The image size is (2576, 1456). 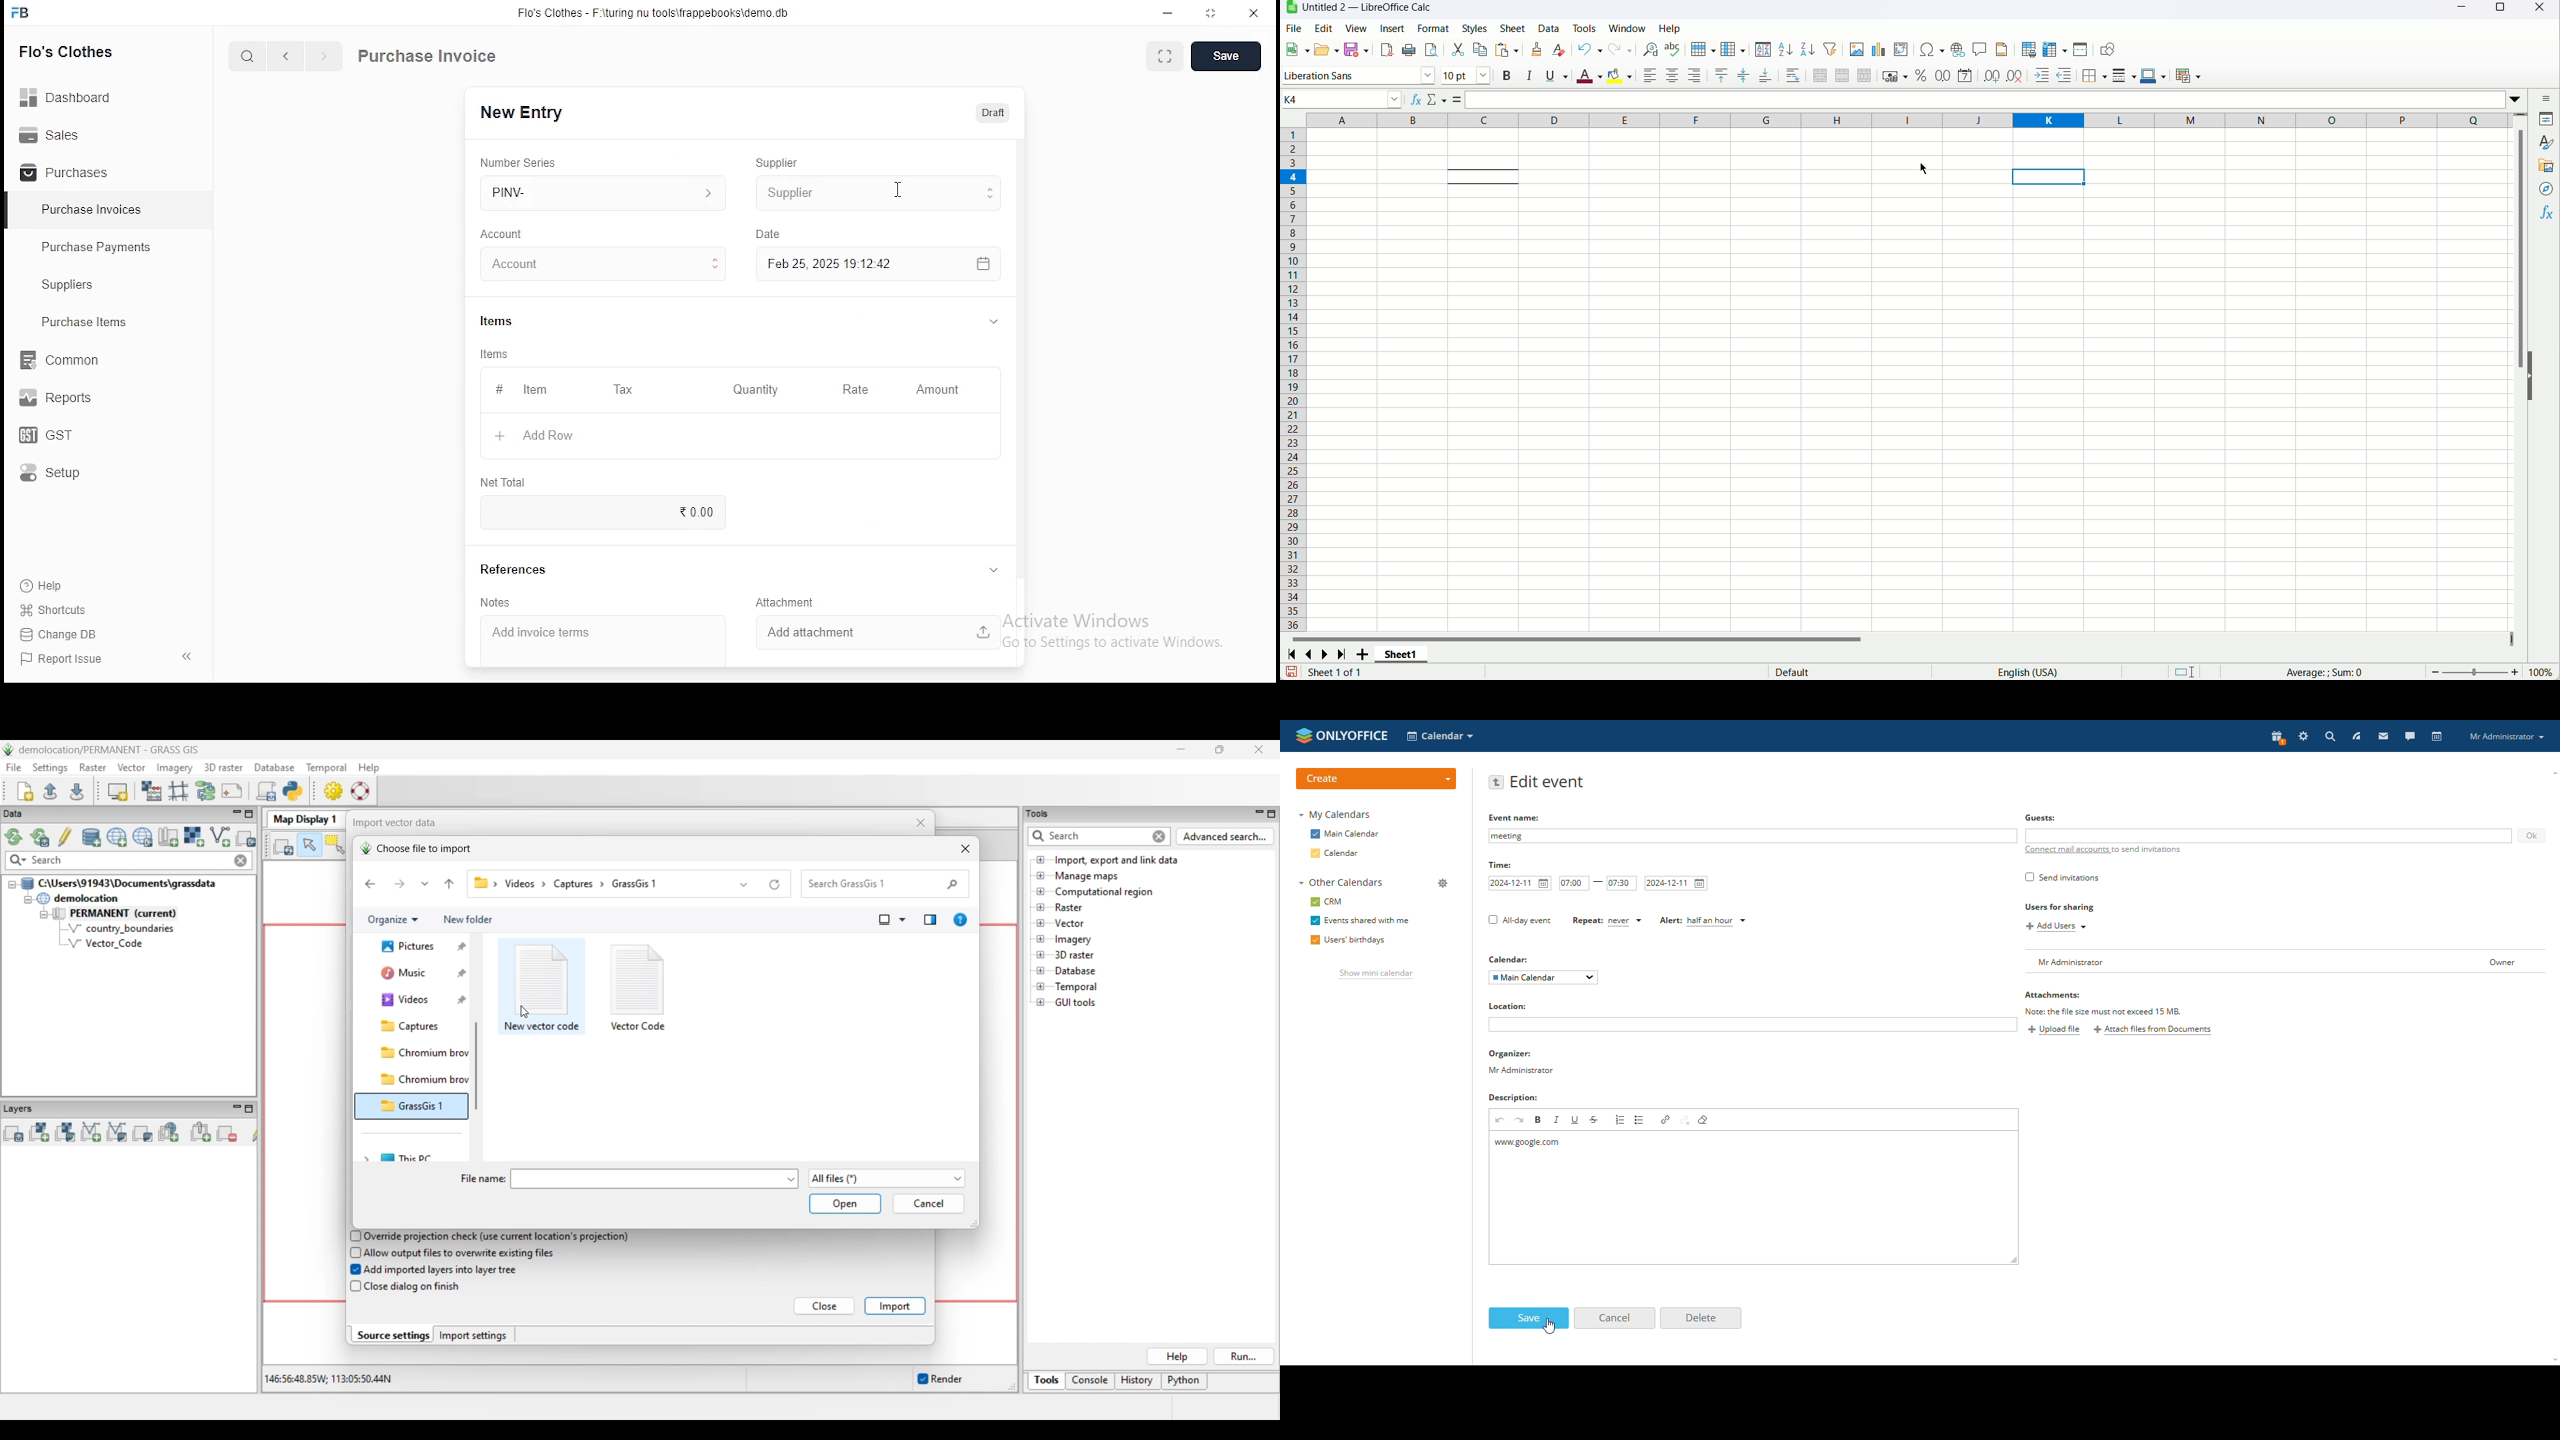 What do you see at coordinates (1933, 49) in the screenshot?
I see `Insert symbol` at bounding box center [1933, 49].